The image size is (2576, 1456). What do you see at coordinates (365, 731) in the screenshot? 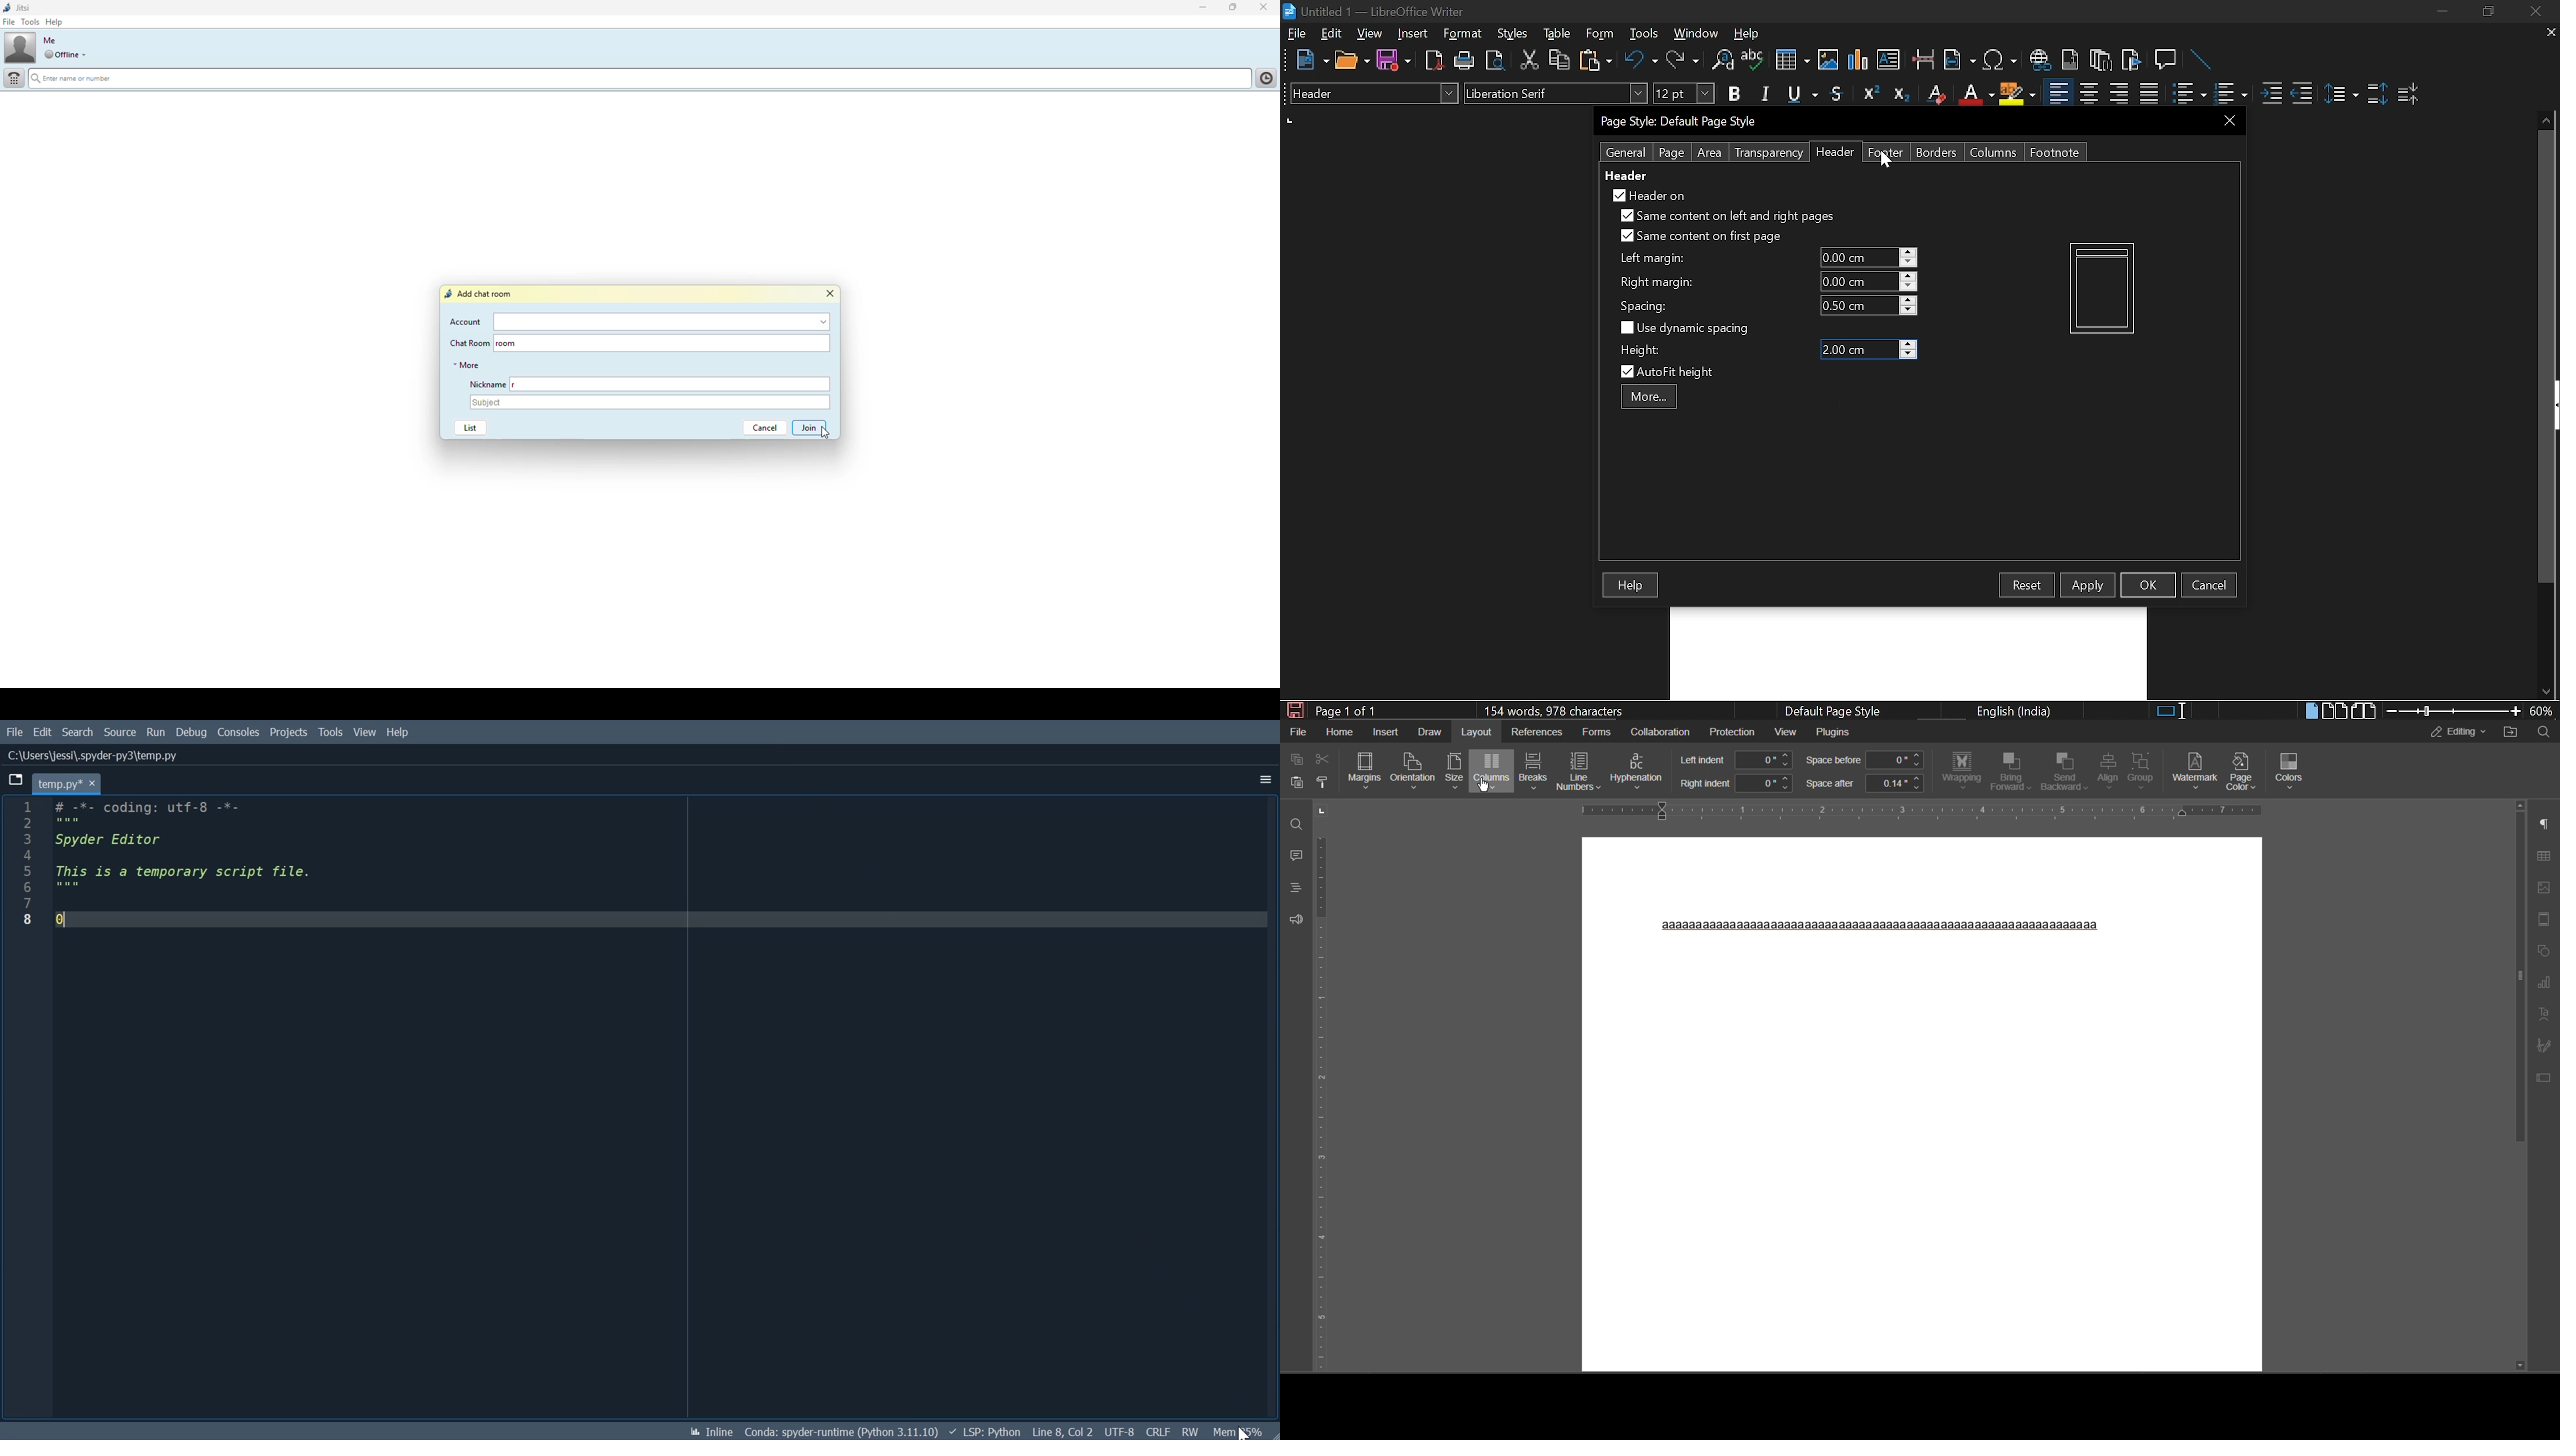
I see `View` at bounding box center [365, 731].